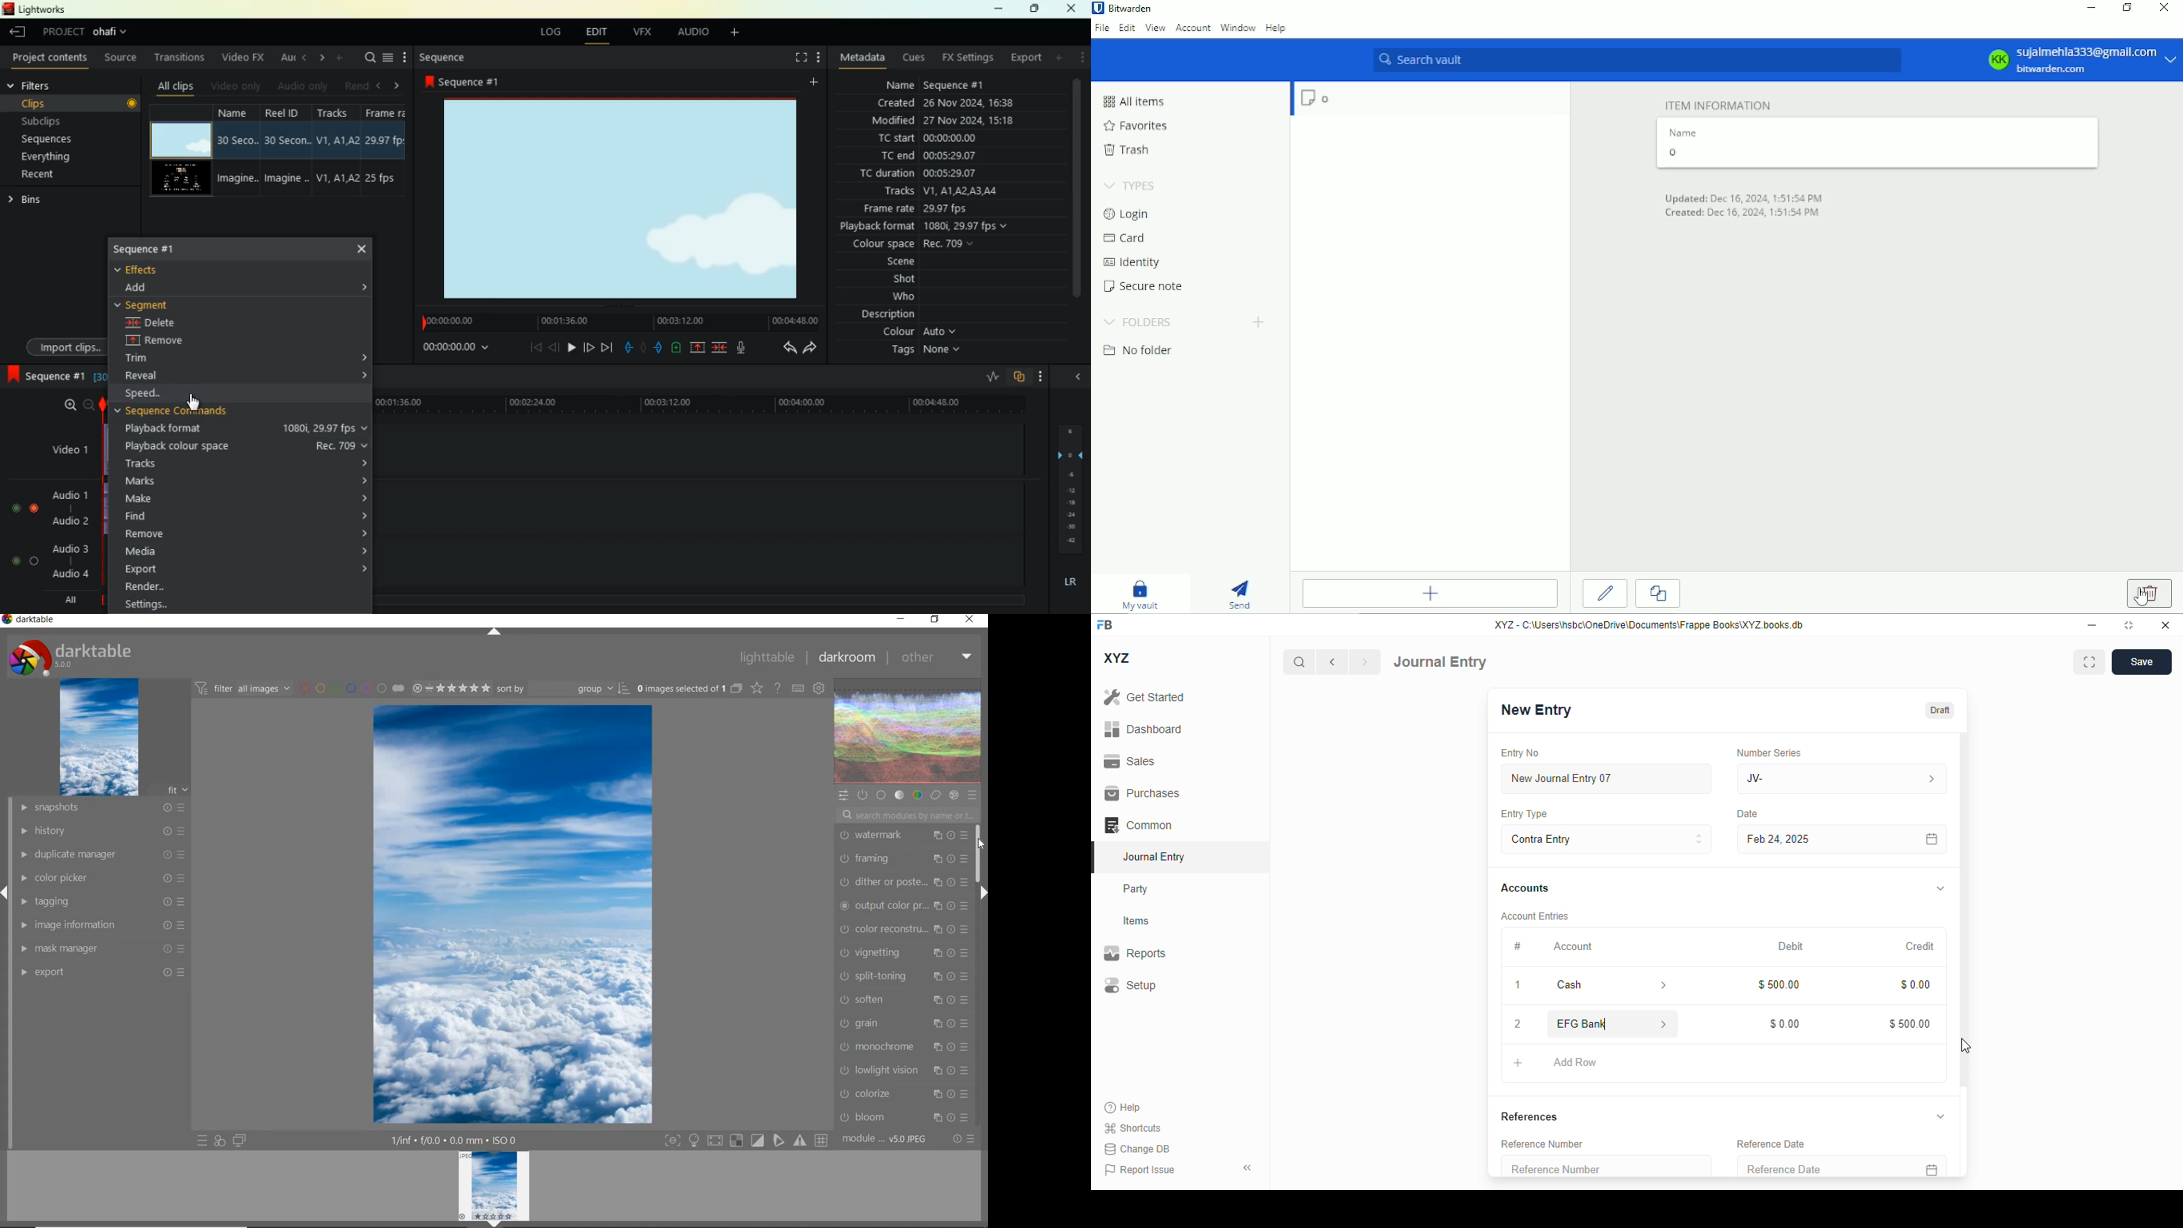 The height and width of the screenshot is (1232, 2184). Describe the element at coordinates (1137, 1149) in the screenshot. I see `change DB` at that location.